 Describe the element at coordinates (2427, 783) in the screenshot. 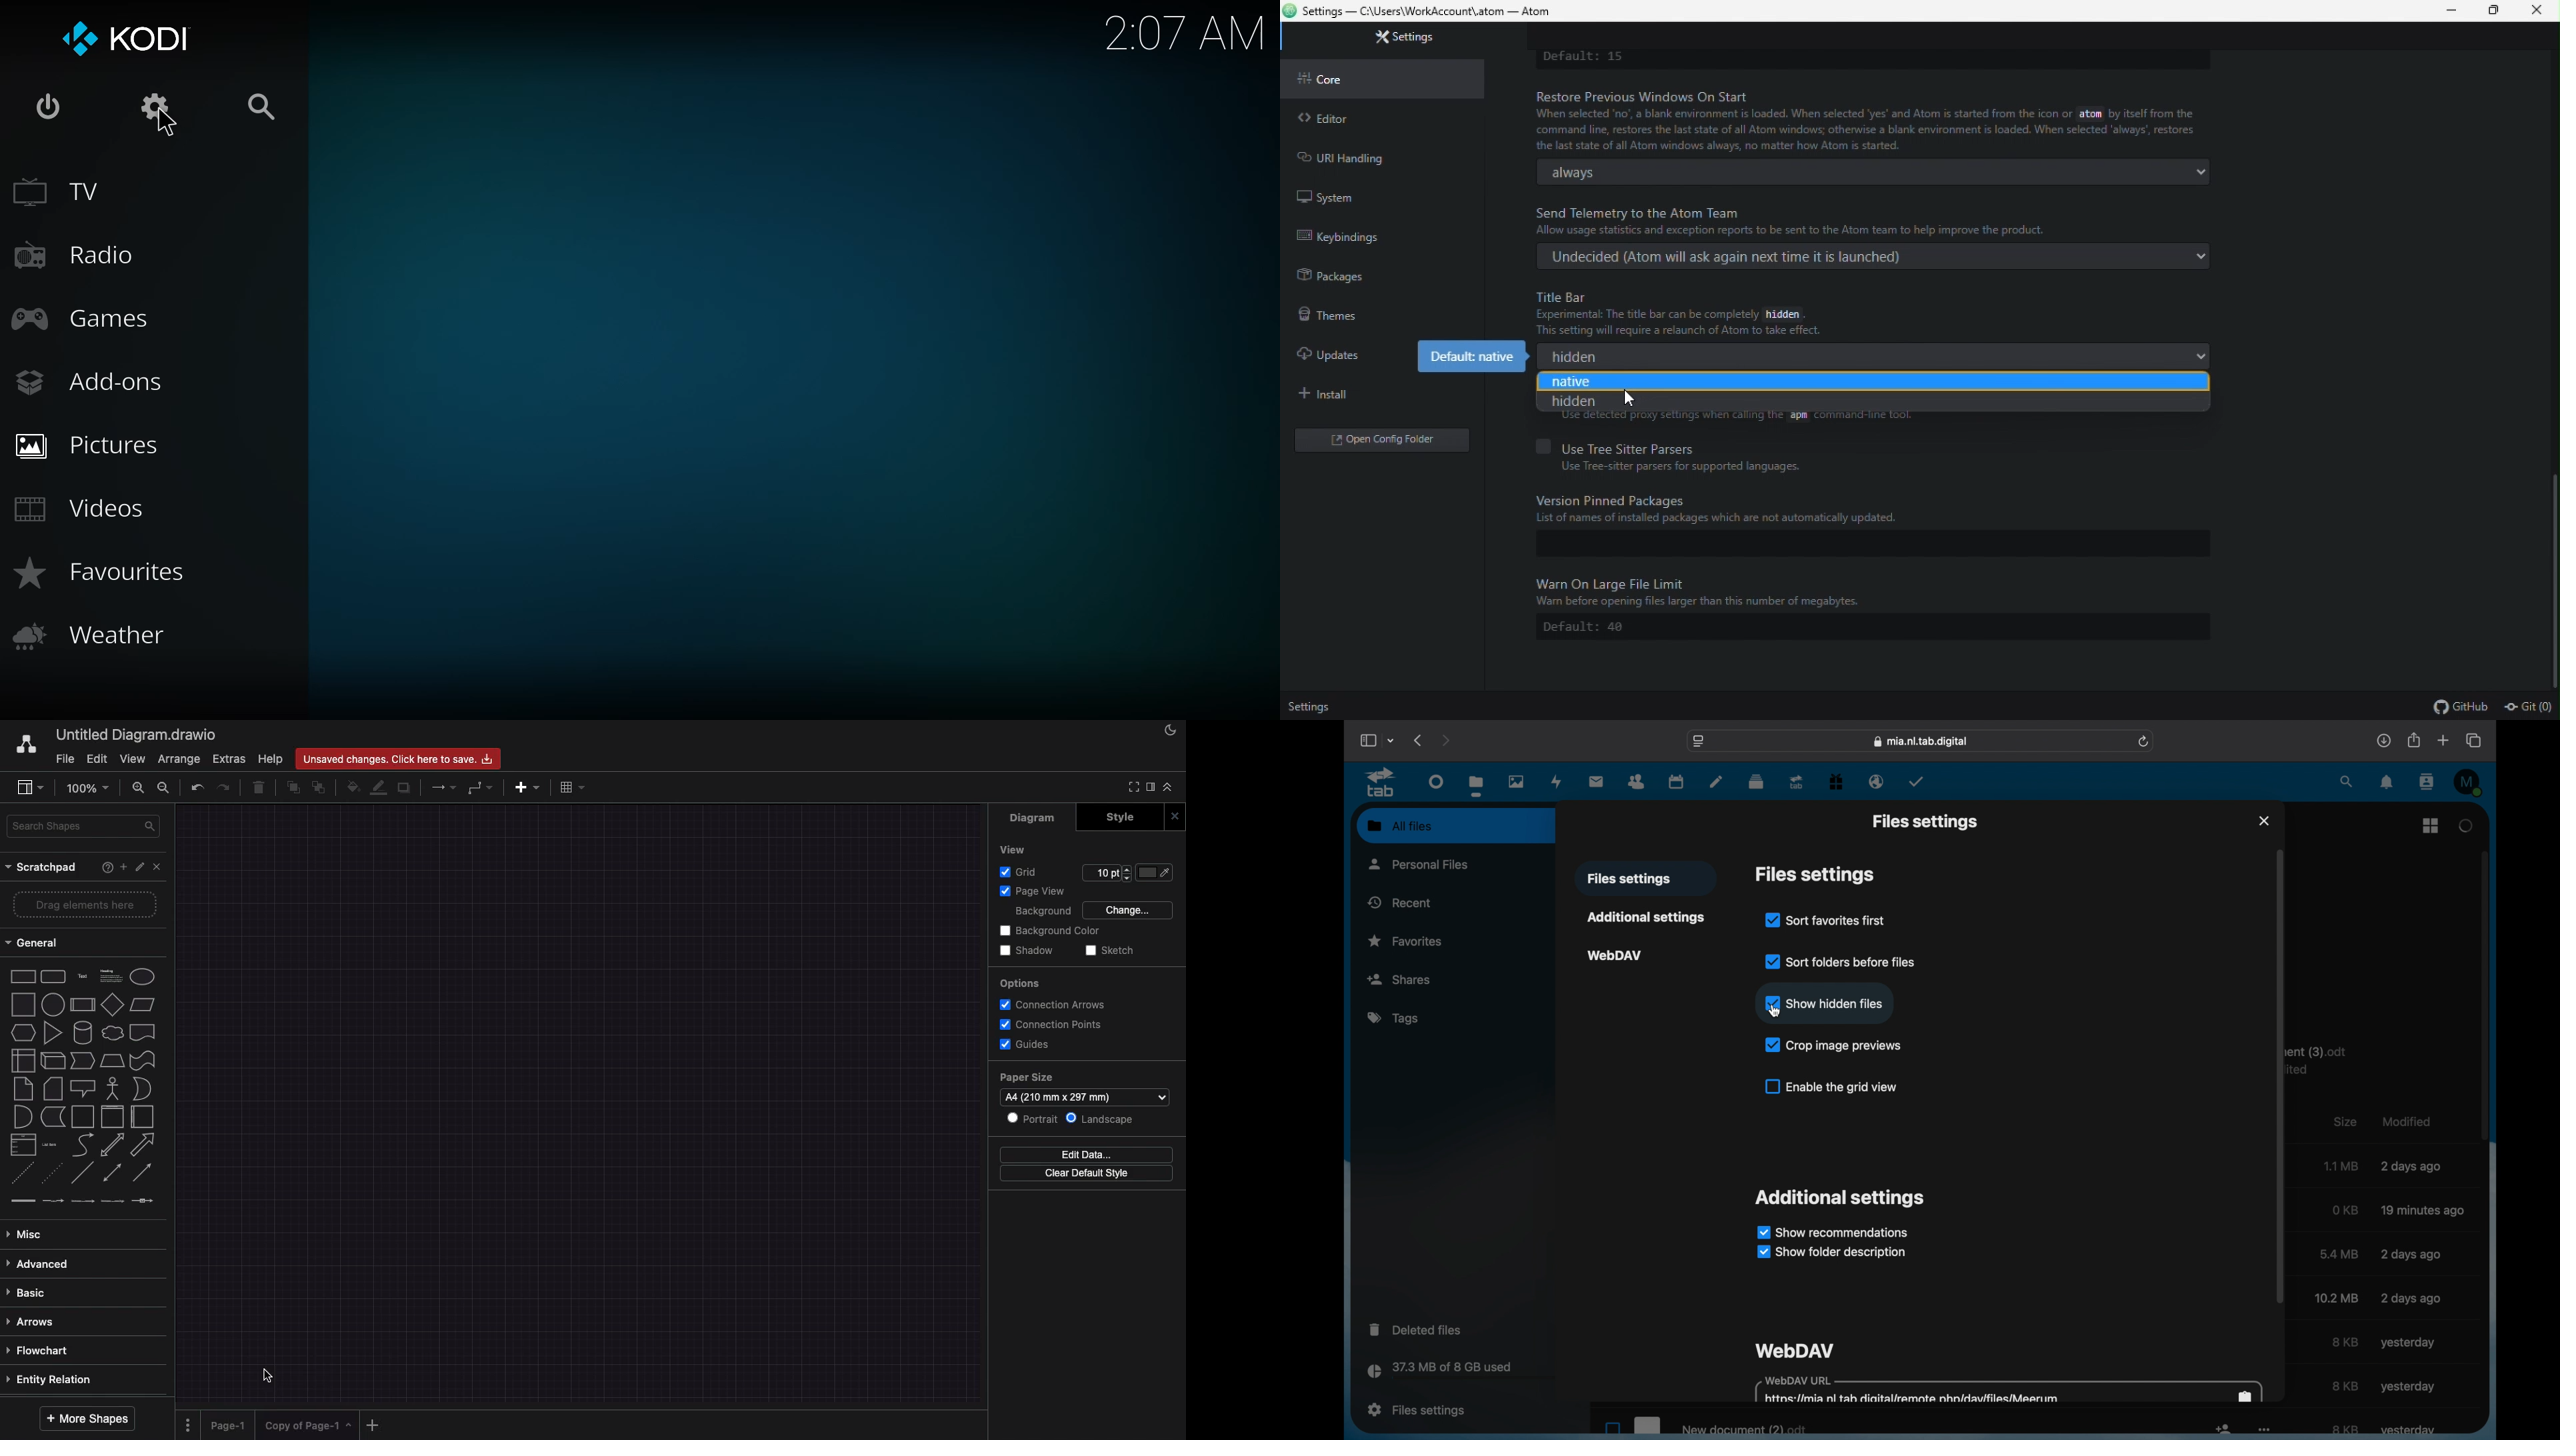

I see `contacts` at that location.